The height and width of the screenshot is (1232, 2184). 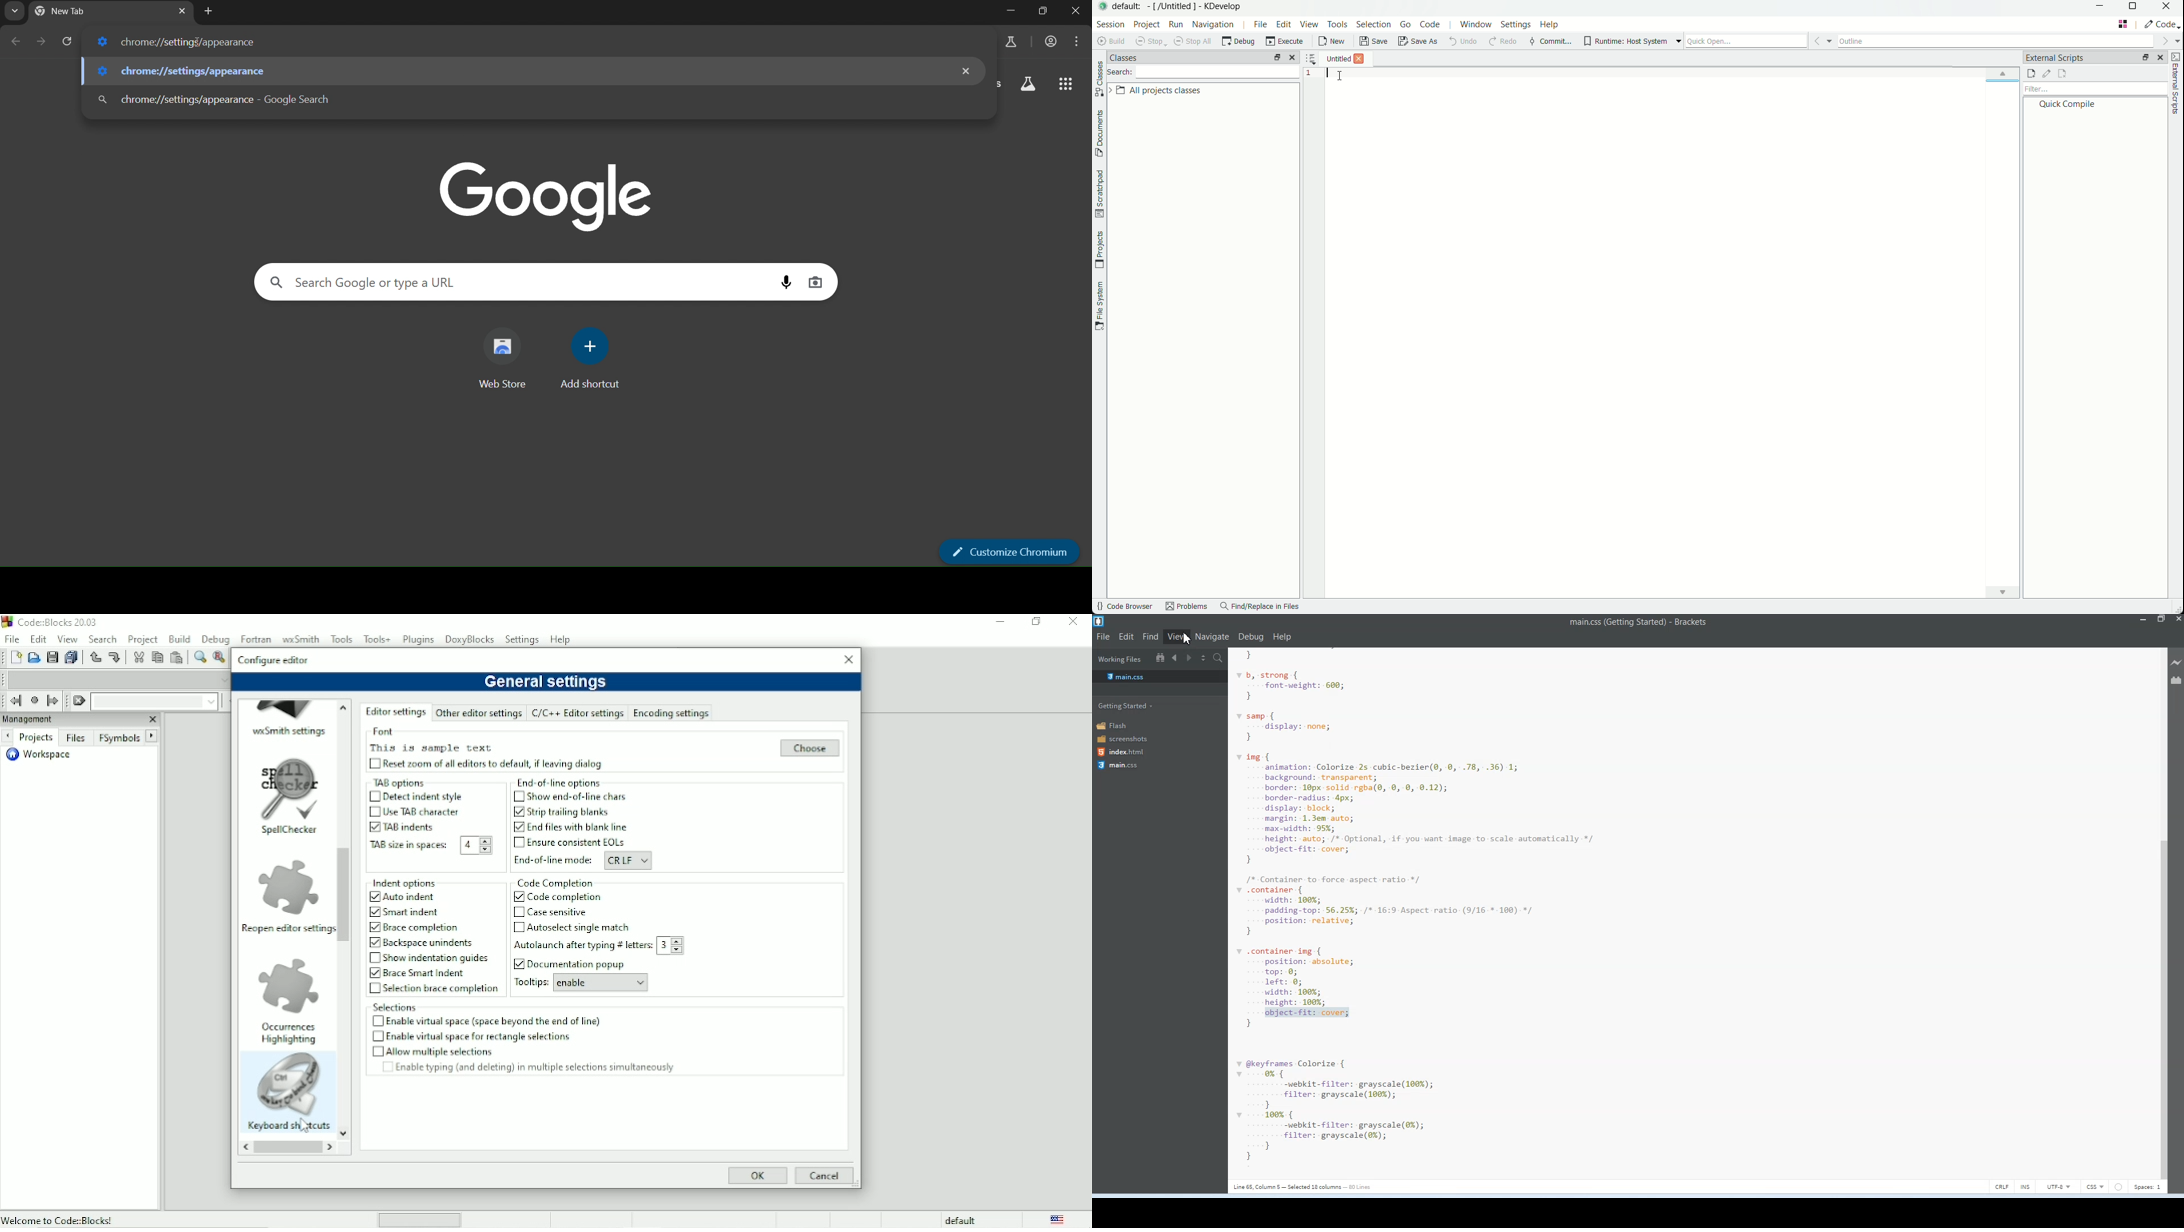 What do you see at coordinates (2177, 620) in the screenshot?
I see `Close` at bounding box center [2177, 620].